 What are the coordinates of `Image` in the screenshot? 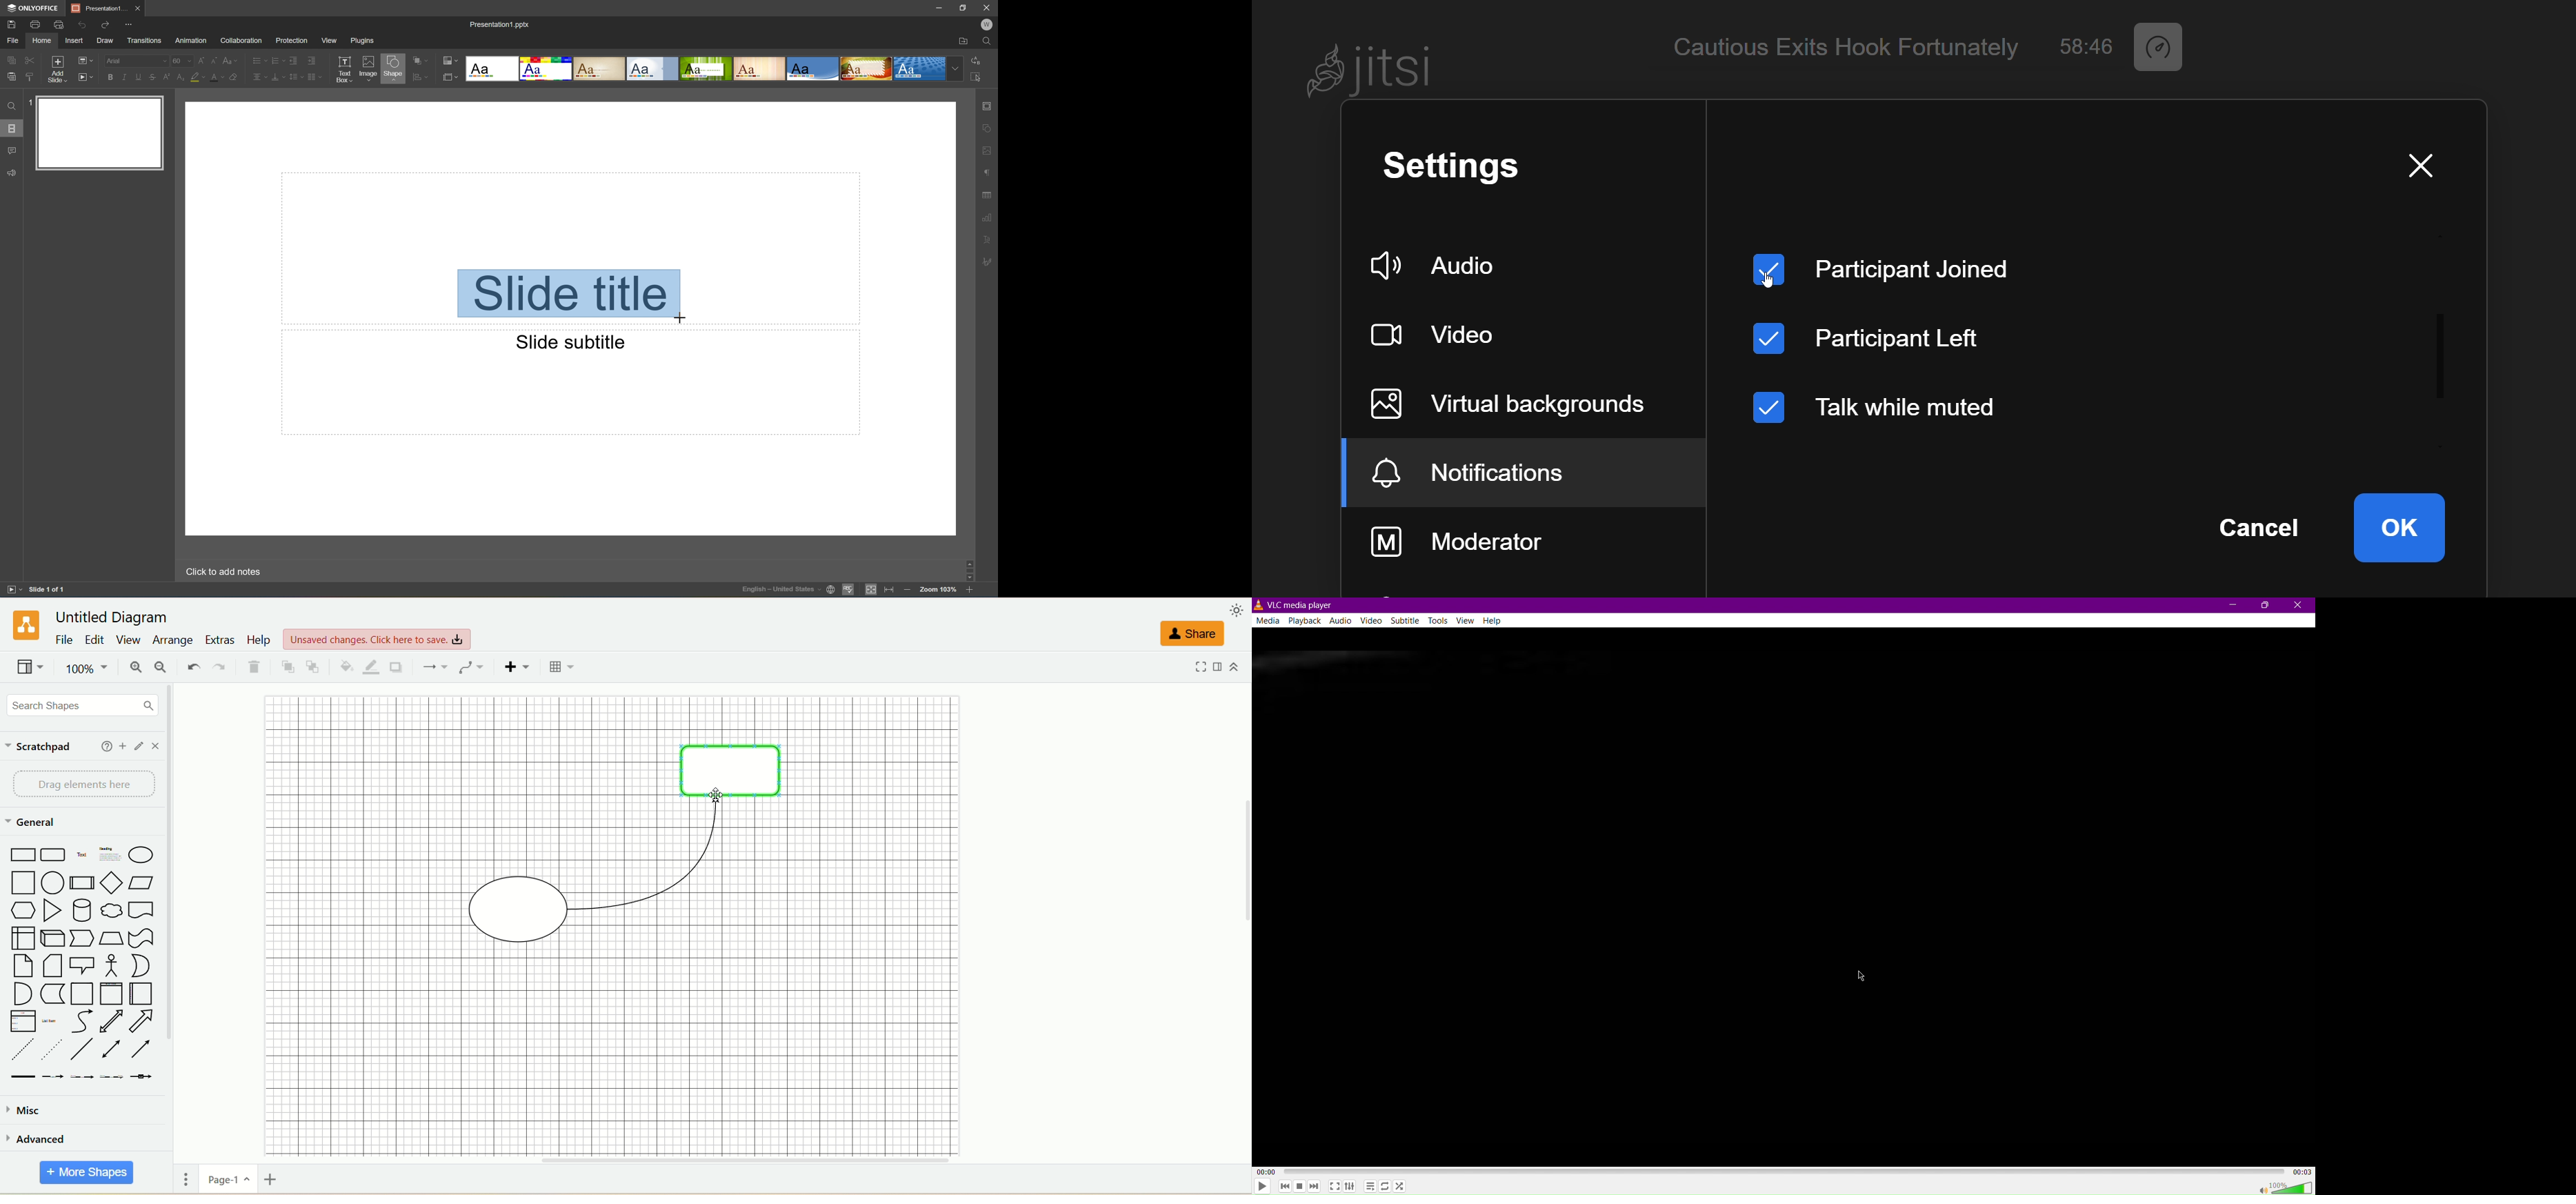 It's located at (366, 67).